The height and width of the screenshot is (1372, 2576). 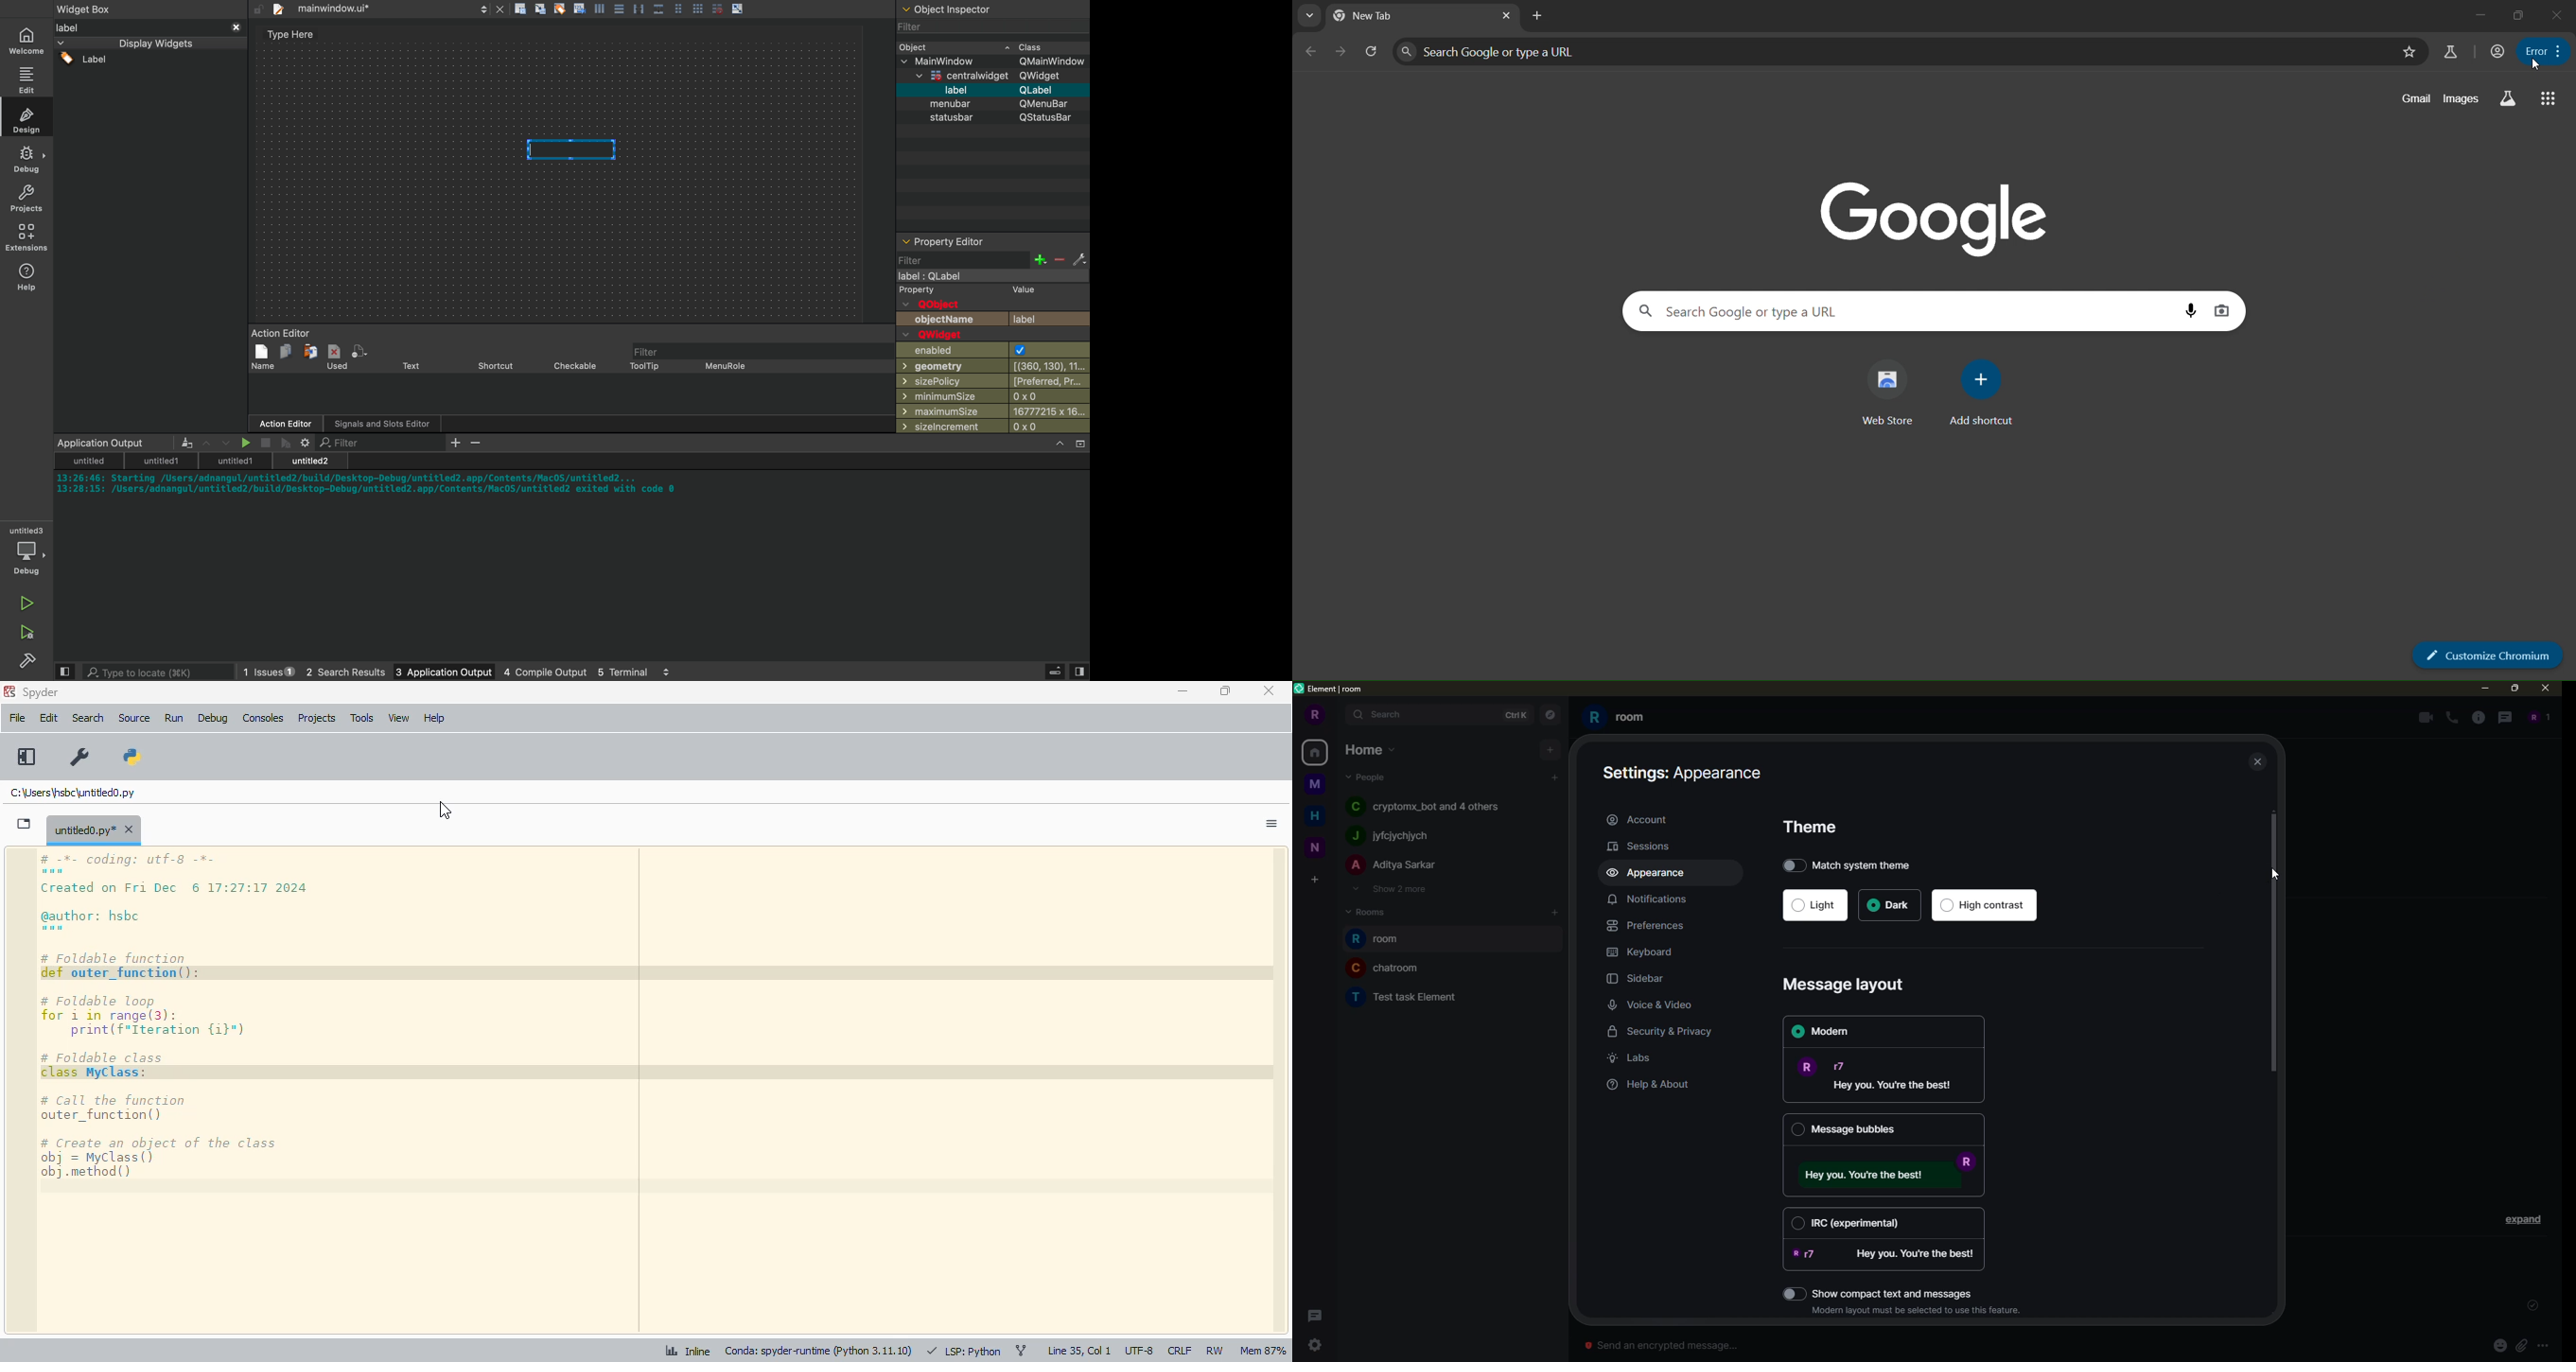 What do you see at coordinates (2450, 52) in the screenshot?
I see `search labs` at bounding box center [2450, 52].